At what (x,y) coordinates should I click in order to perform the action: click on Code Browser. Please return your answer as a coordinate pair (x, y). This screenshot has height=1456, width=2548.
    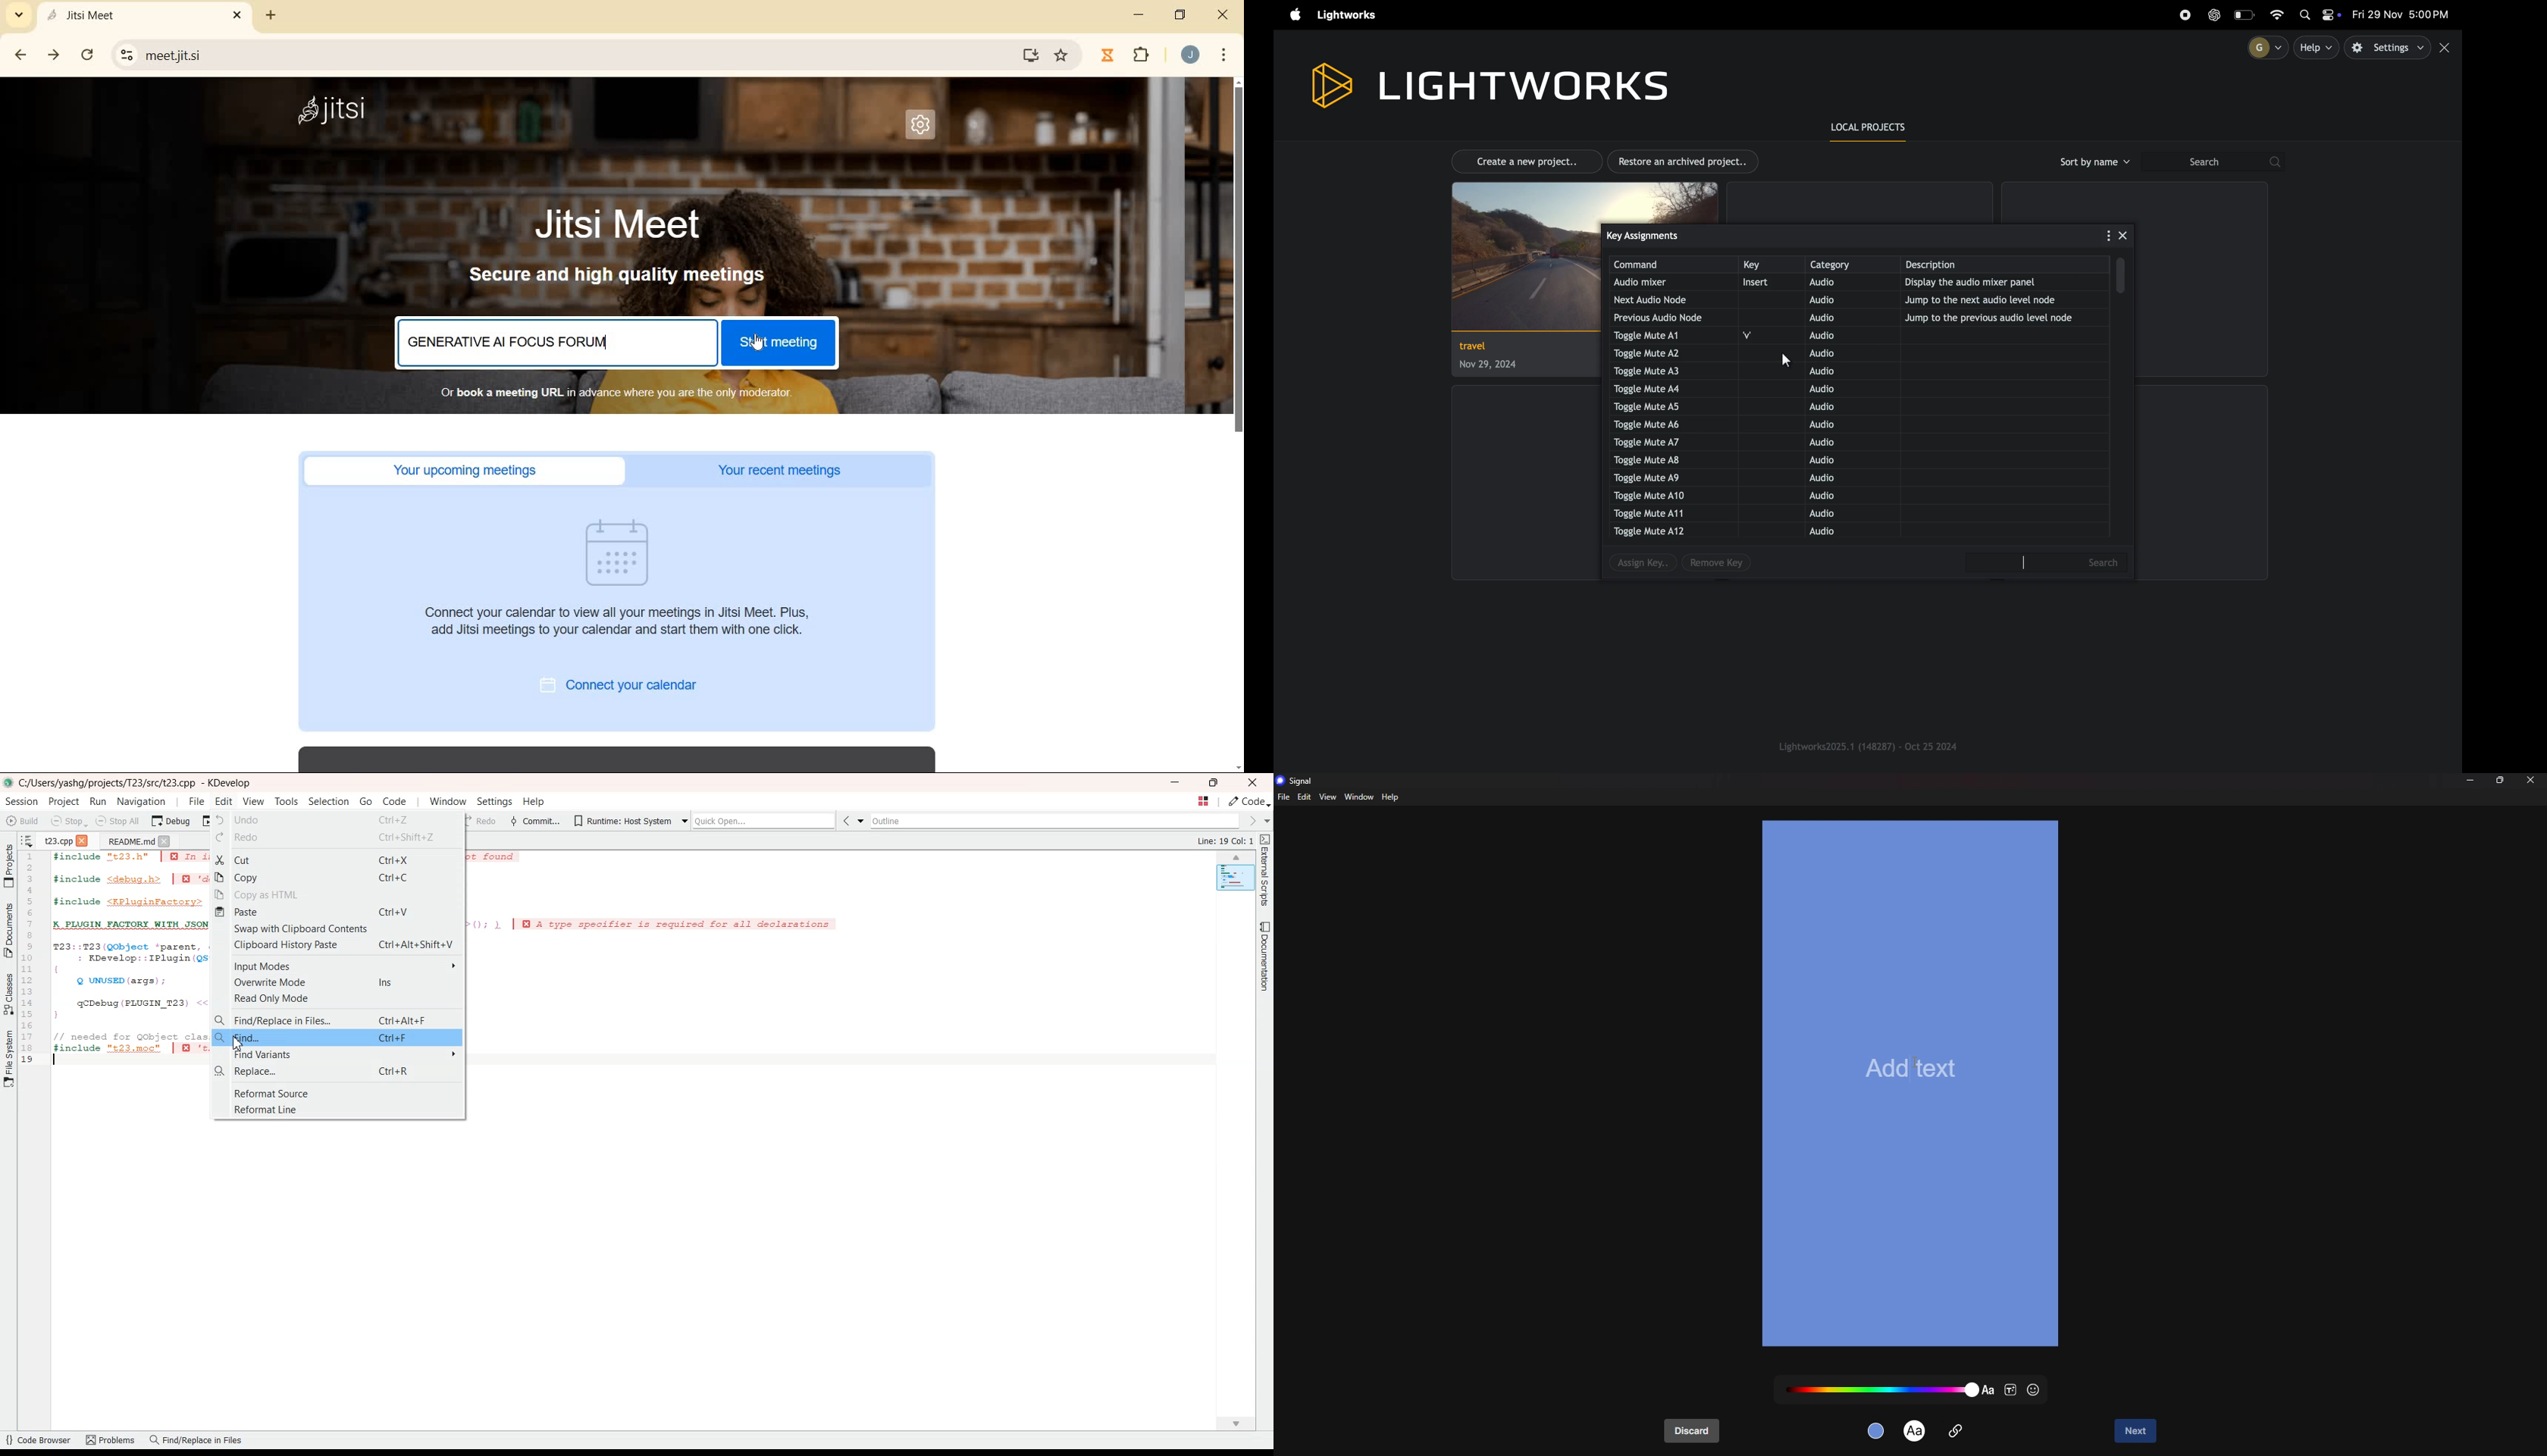
    Looking at the image, I should click on (39, 1442).